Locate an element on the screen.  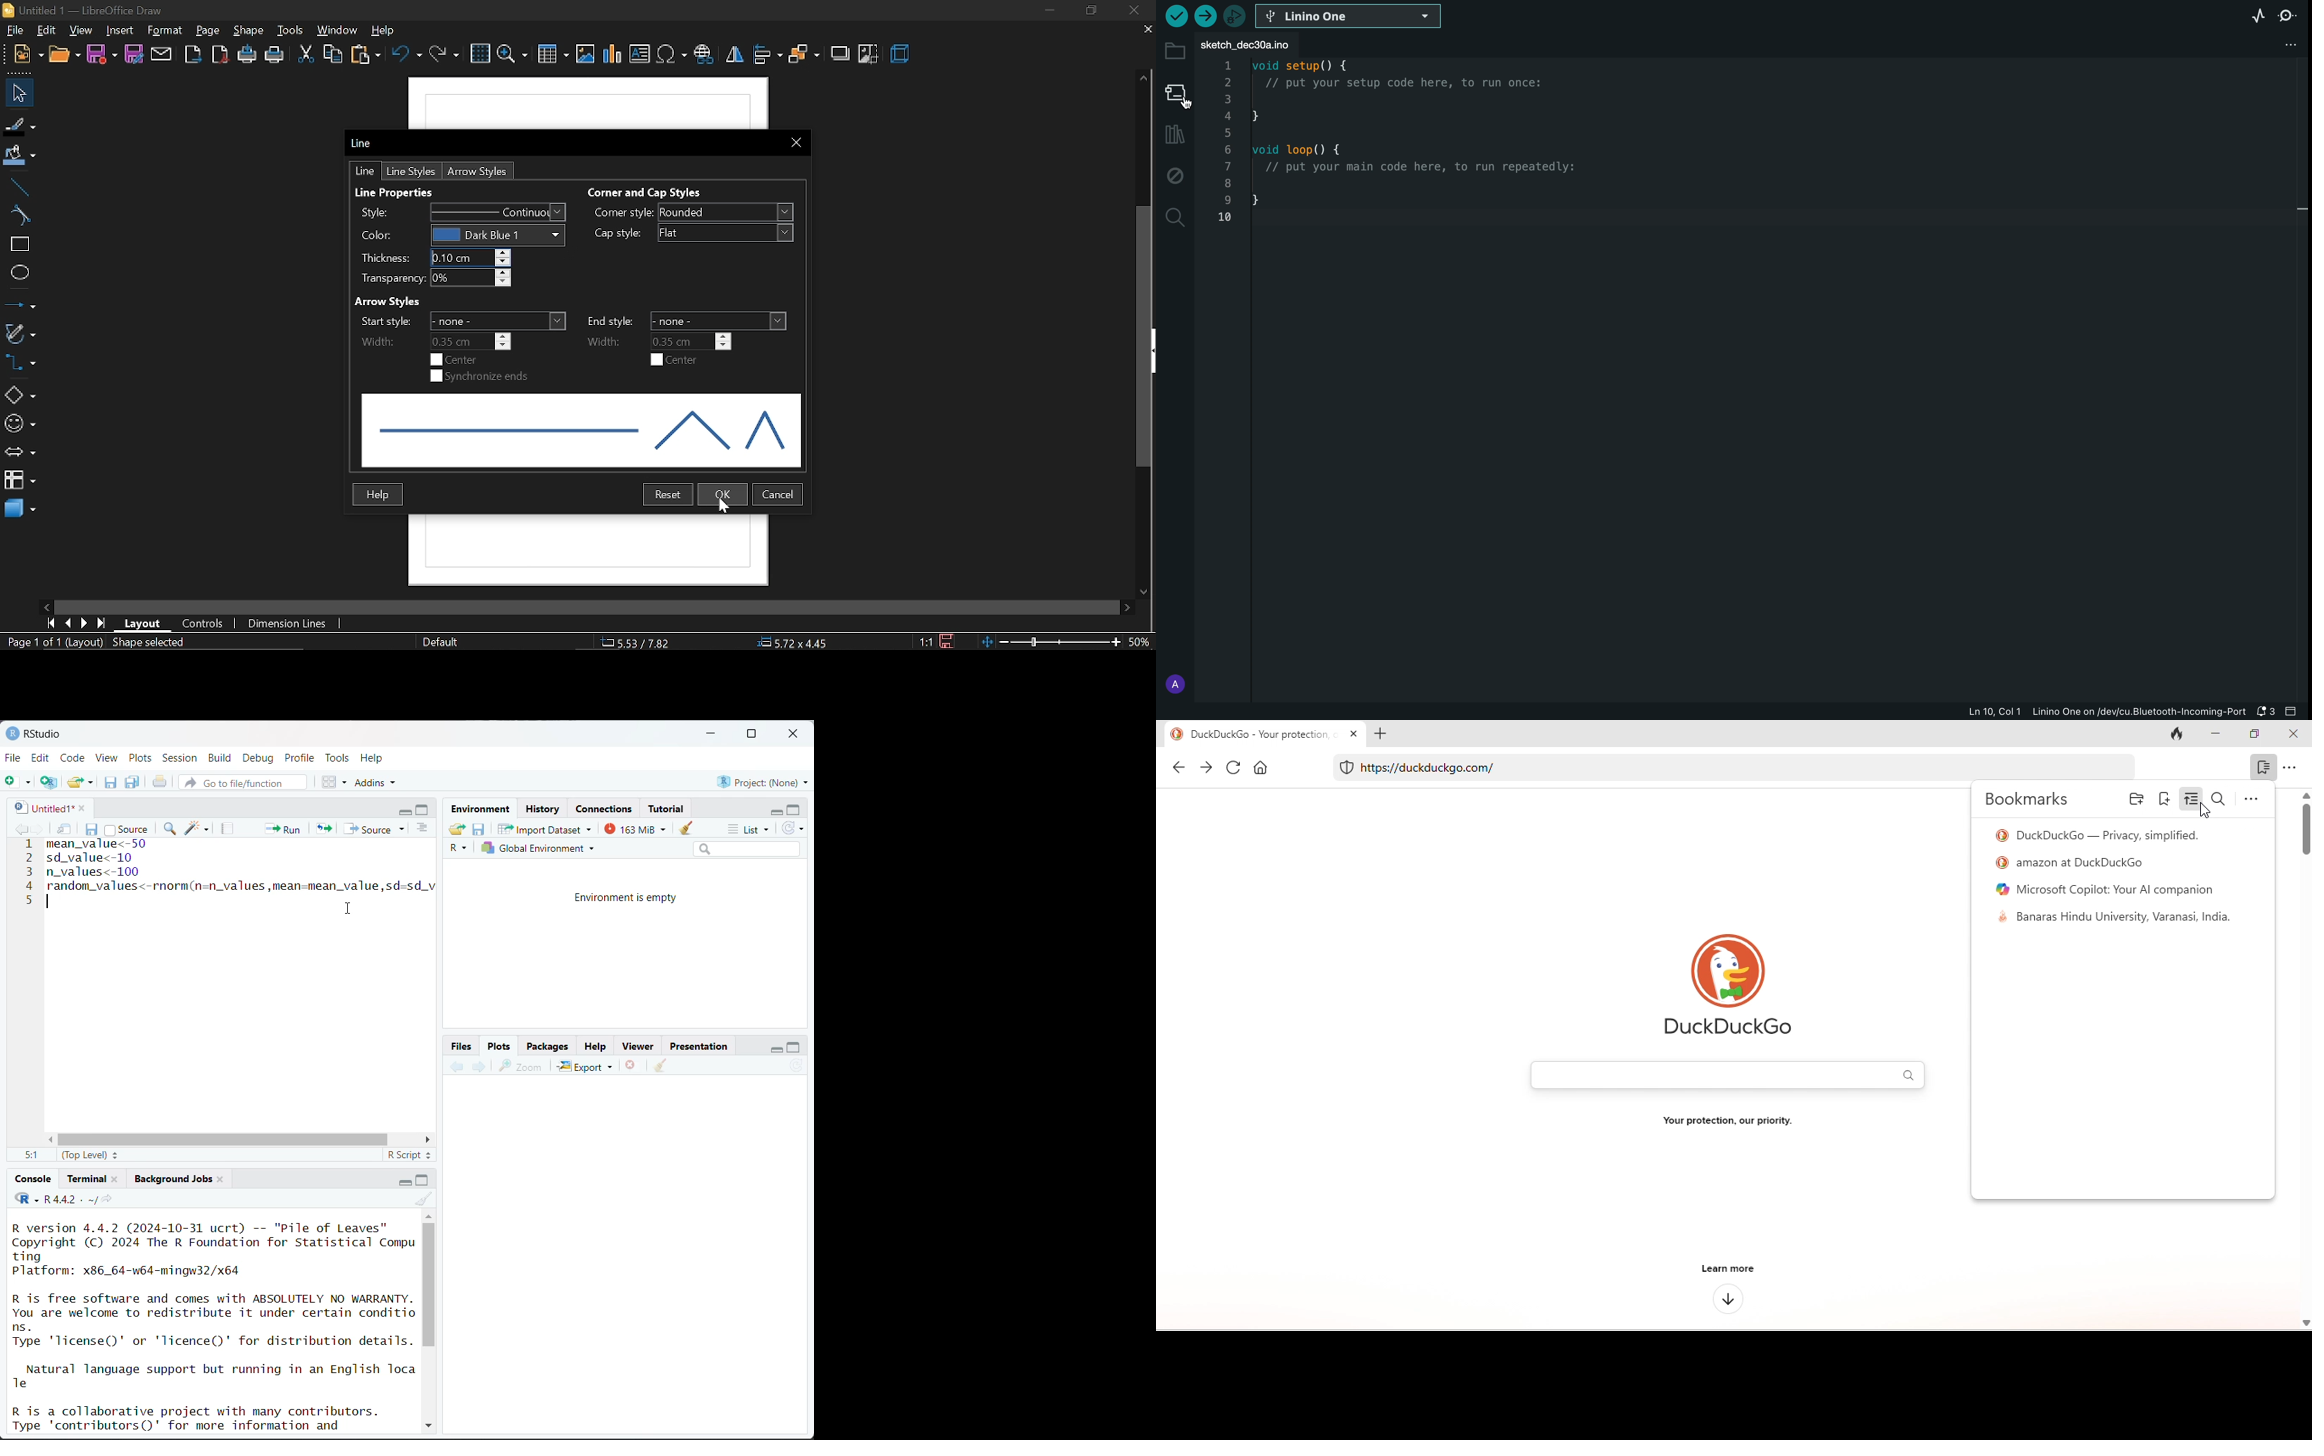
undo is located at coordinates (408, 58).